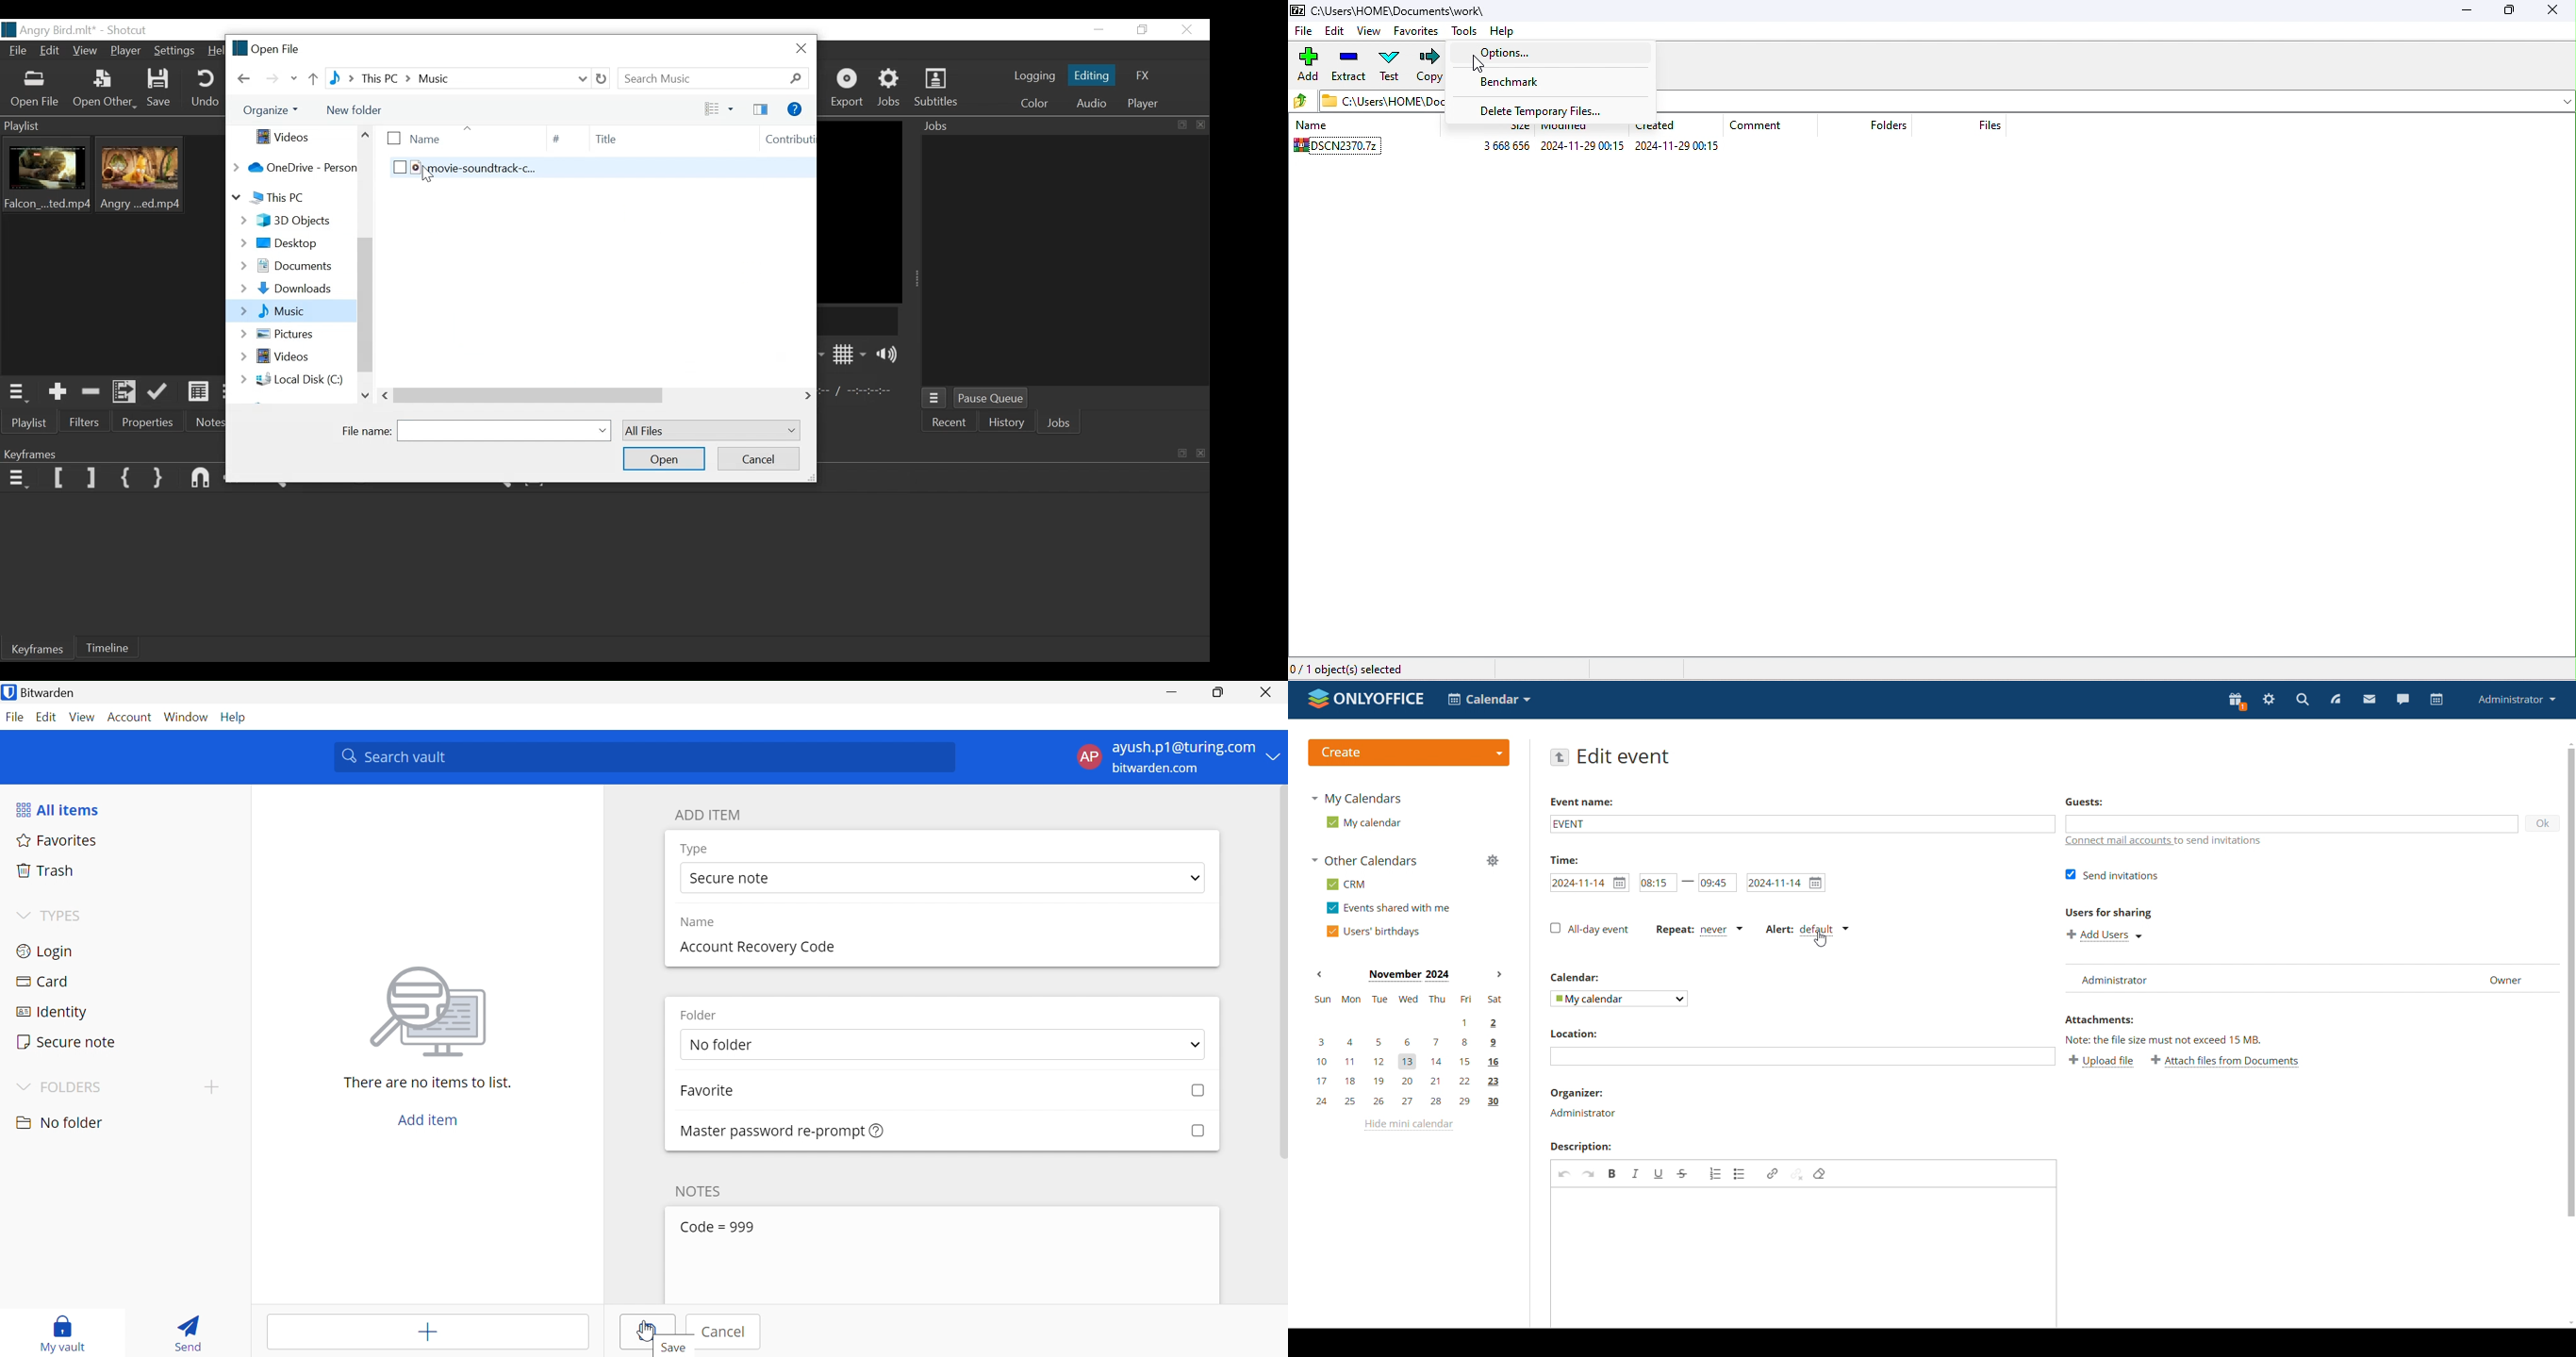 Image resolution: width=2576 pixels, height=1372 pixels. I want to click on Pictures, so click(291, 333).